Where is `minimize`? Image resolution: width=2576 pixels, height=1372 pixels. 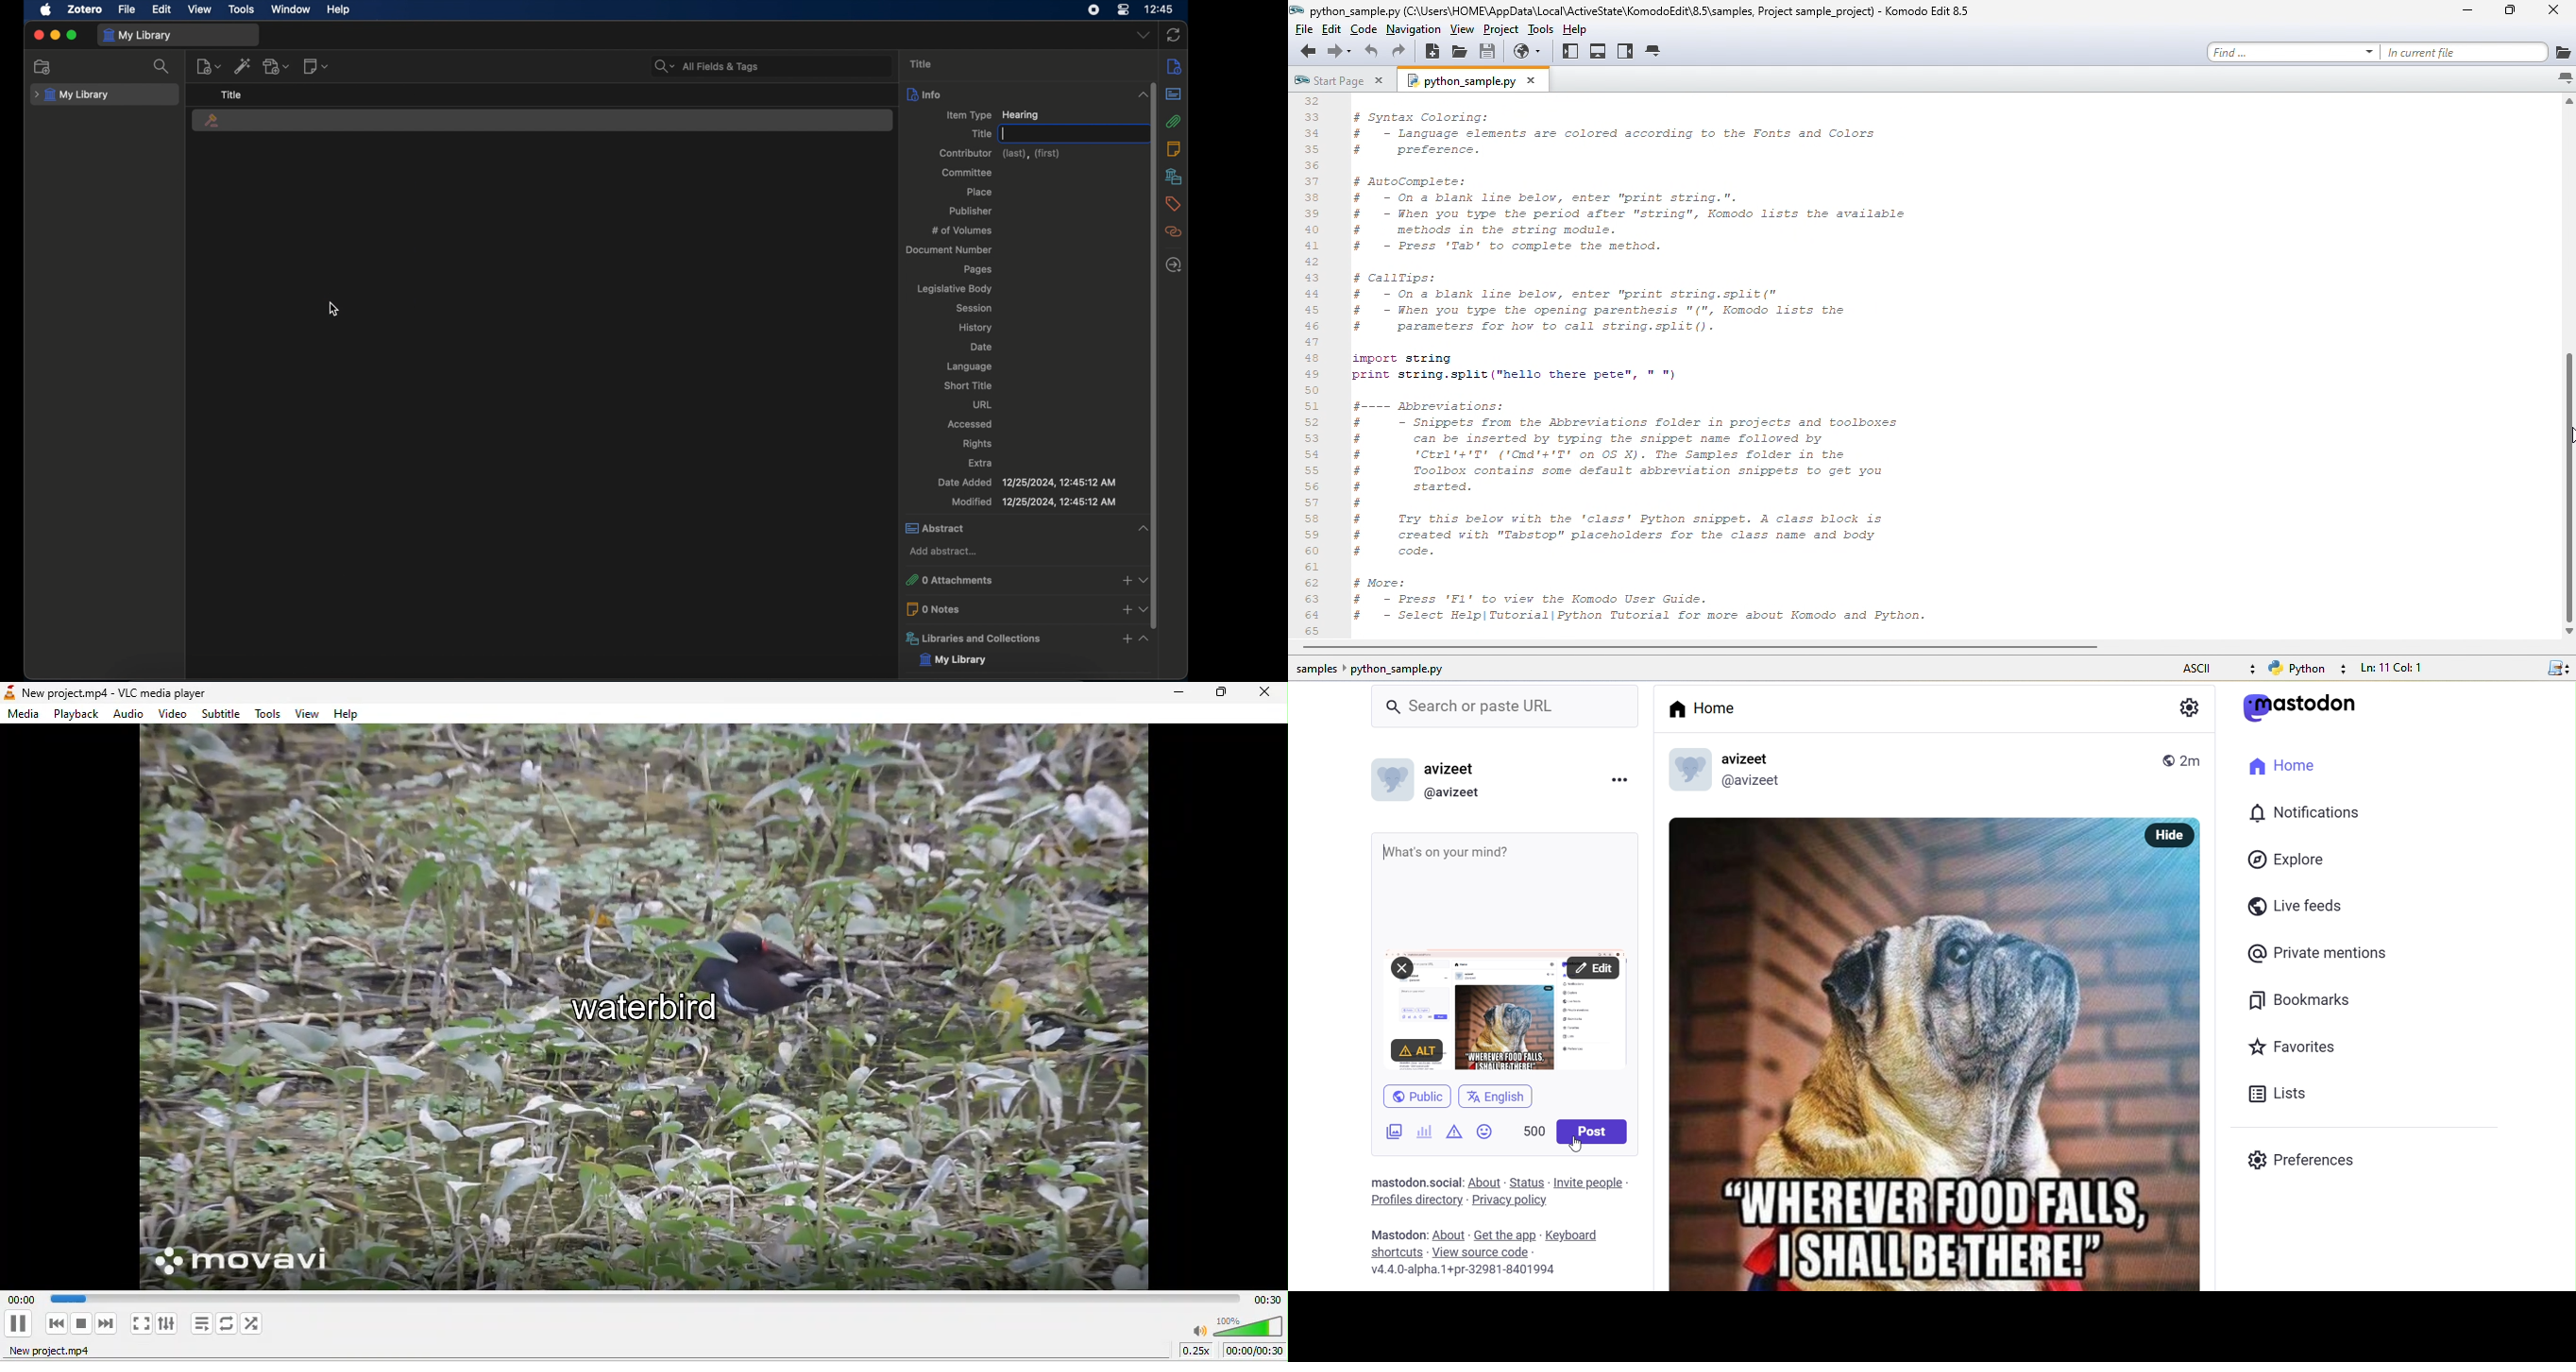
minimize is located at coordinates (56, 35).